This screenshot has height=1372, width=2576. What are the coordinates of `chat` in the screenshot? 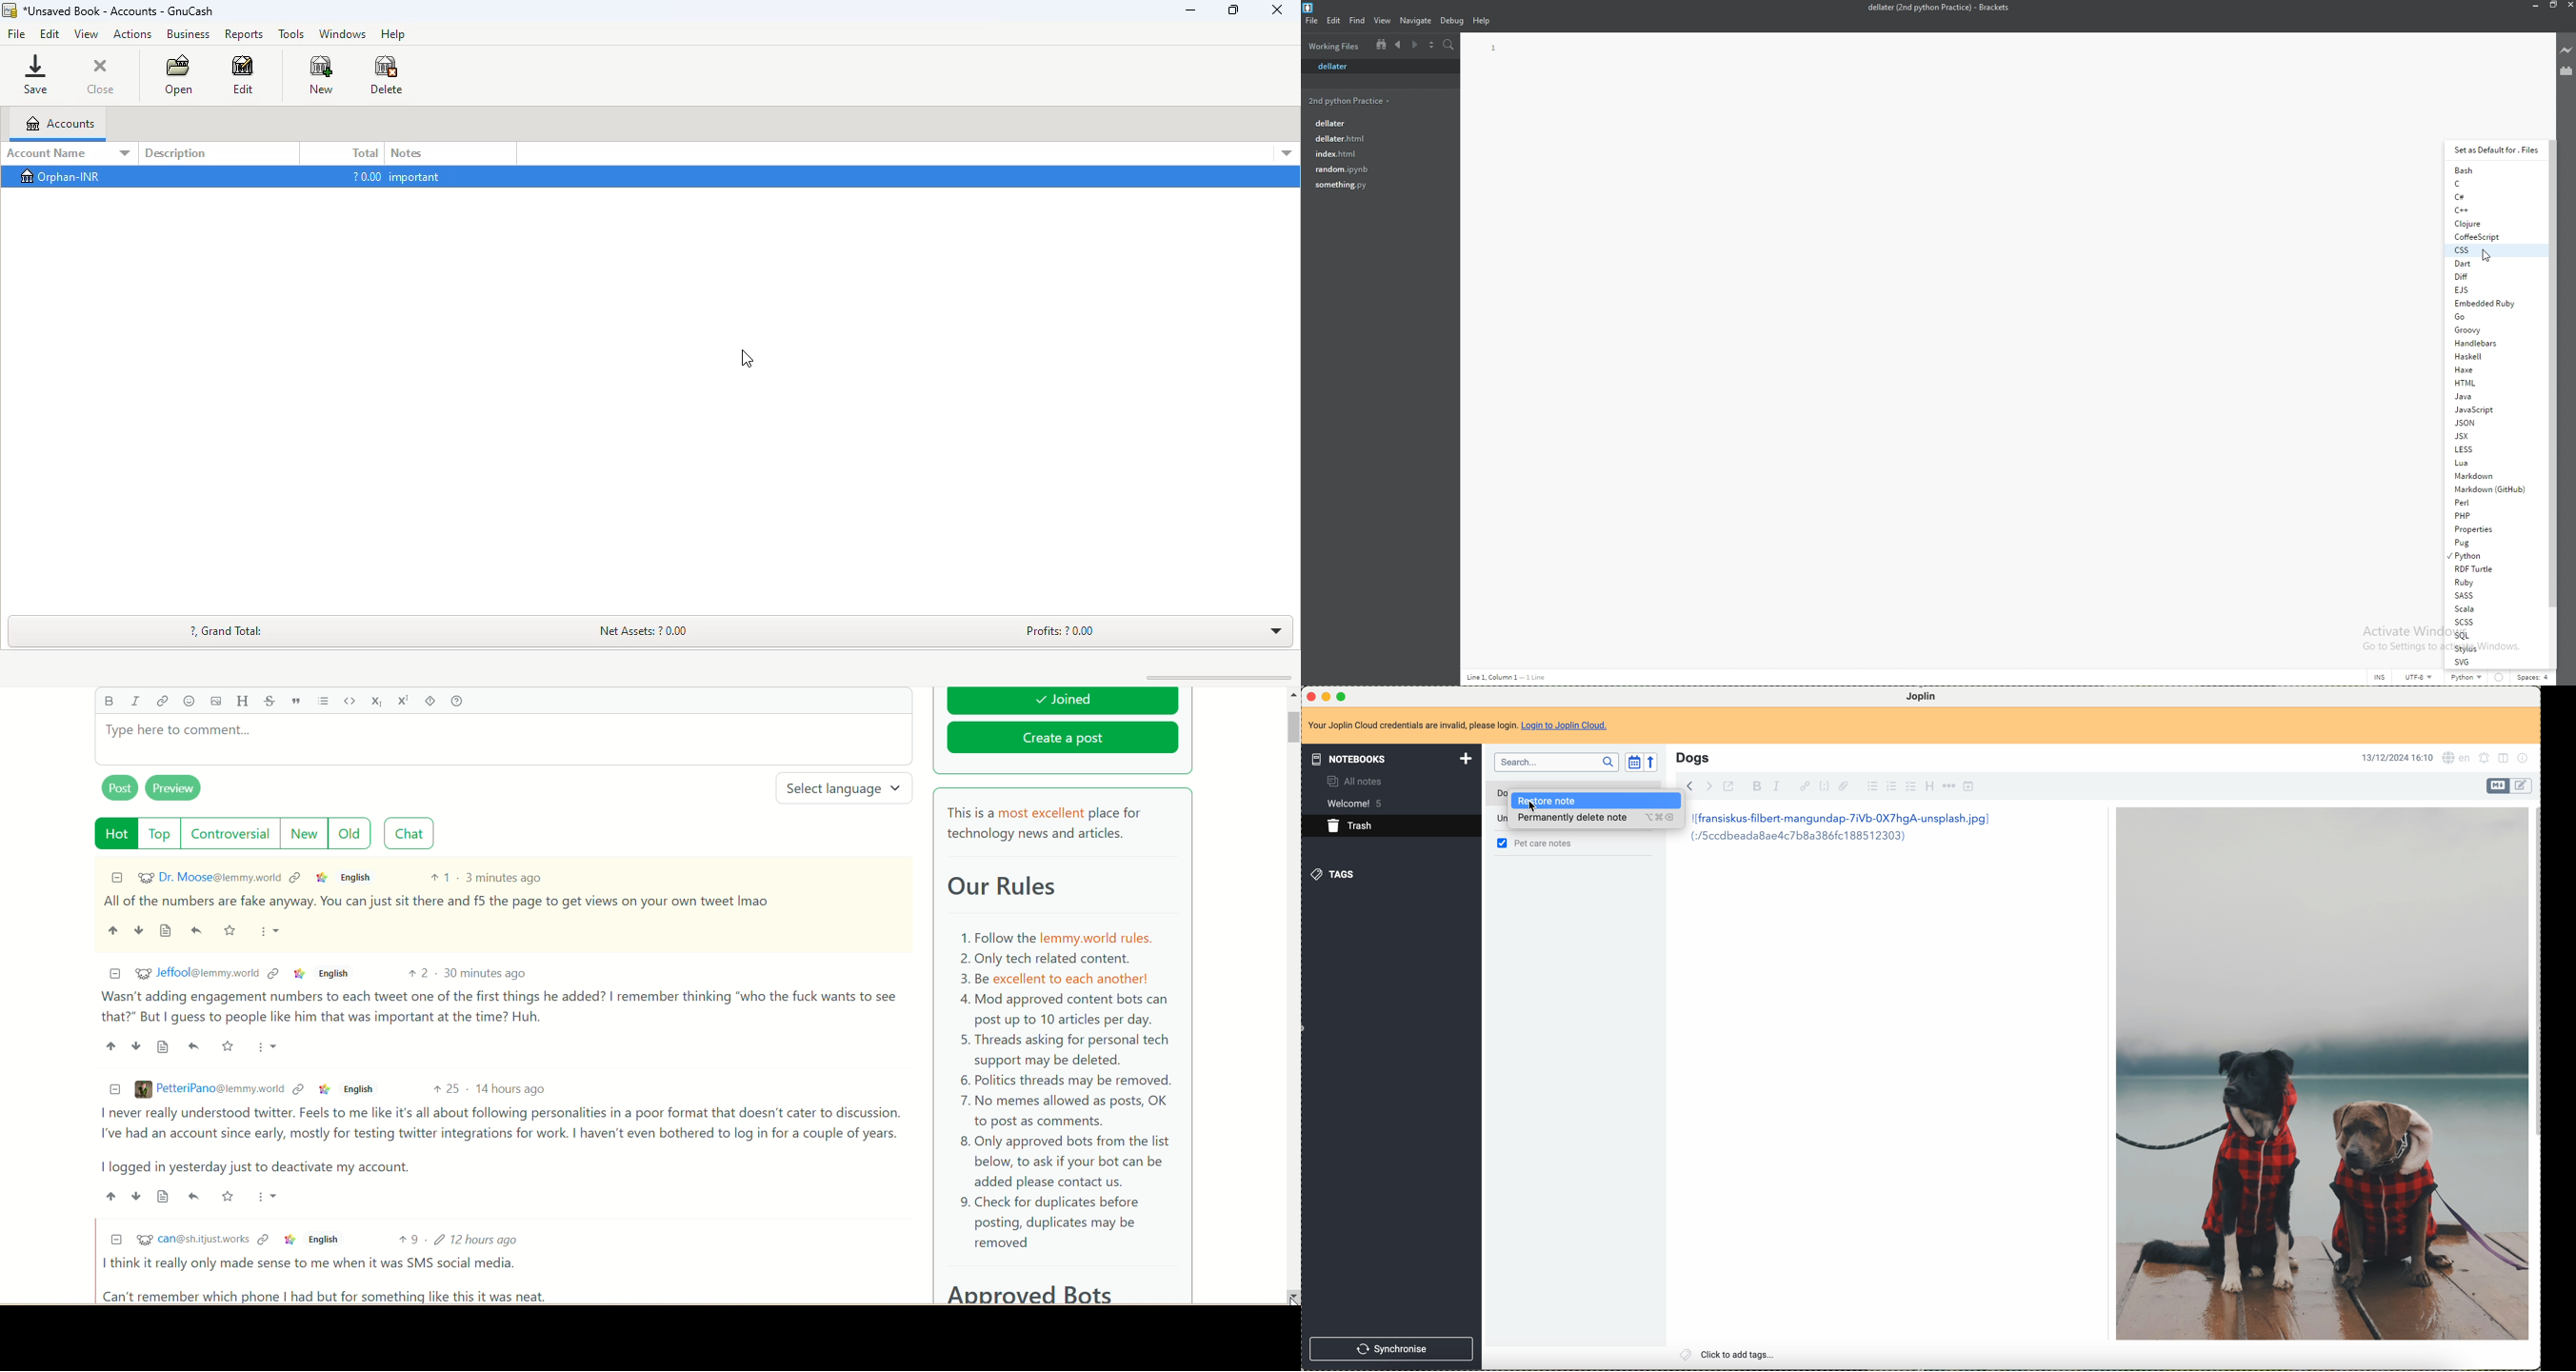 It's located at (409, 834).